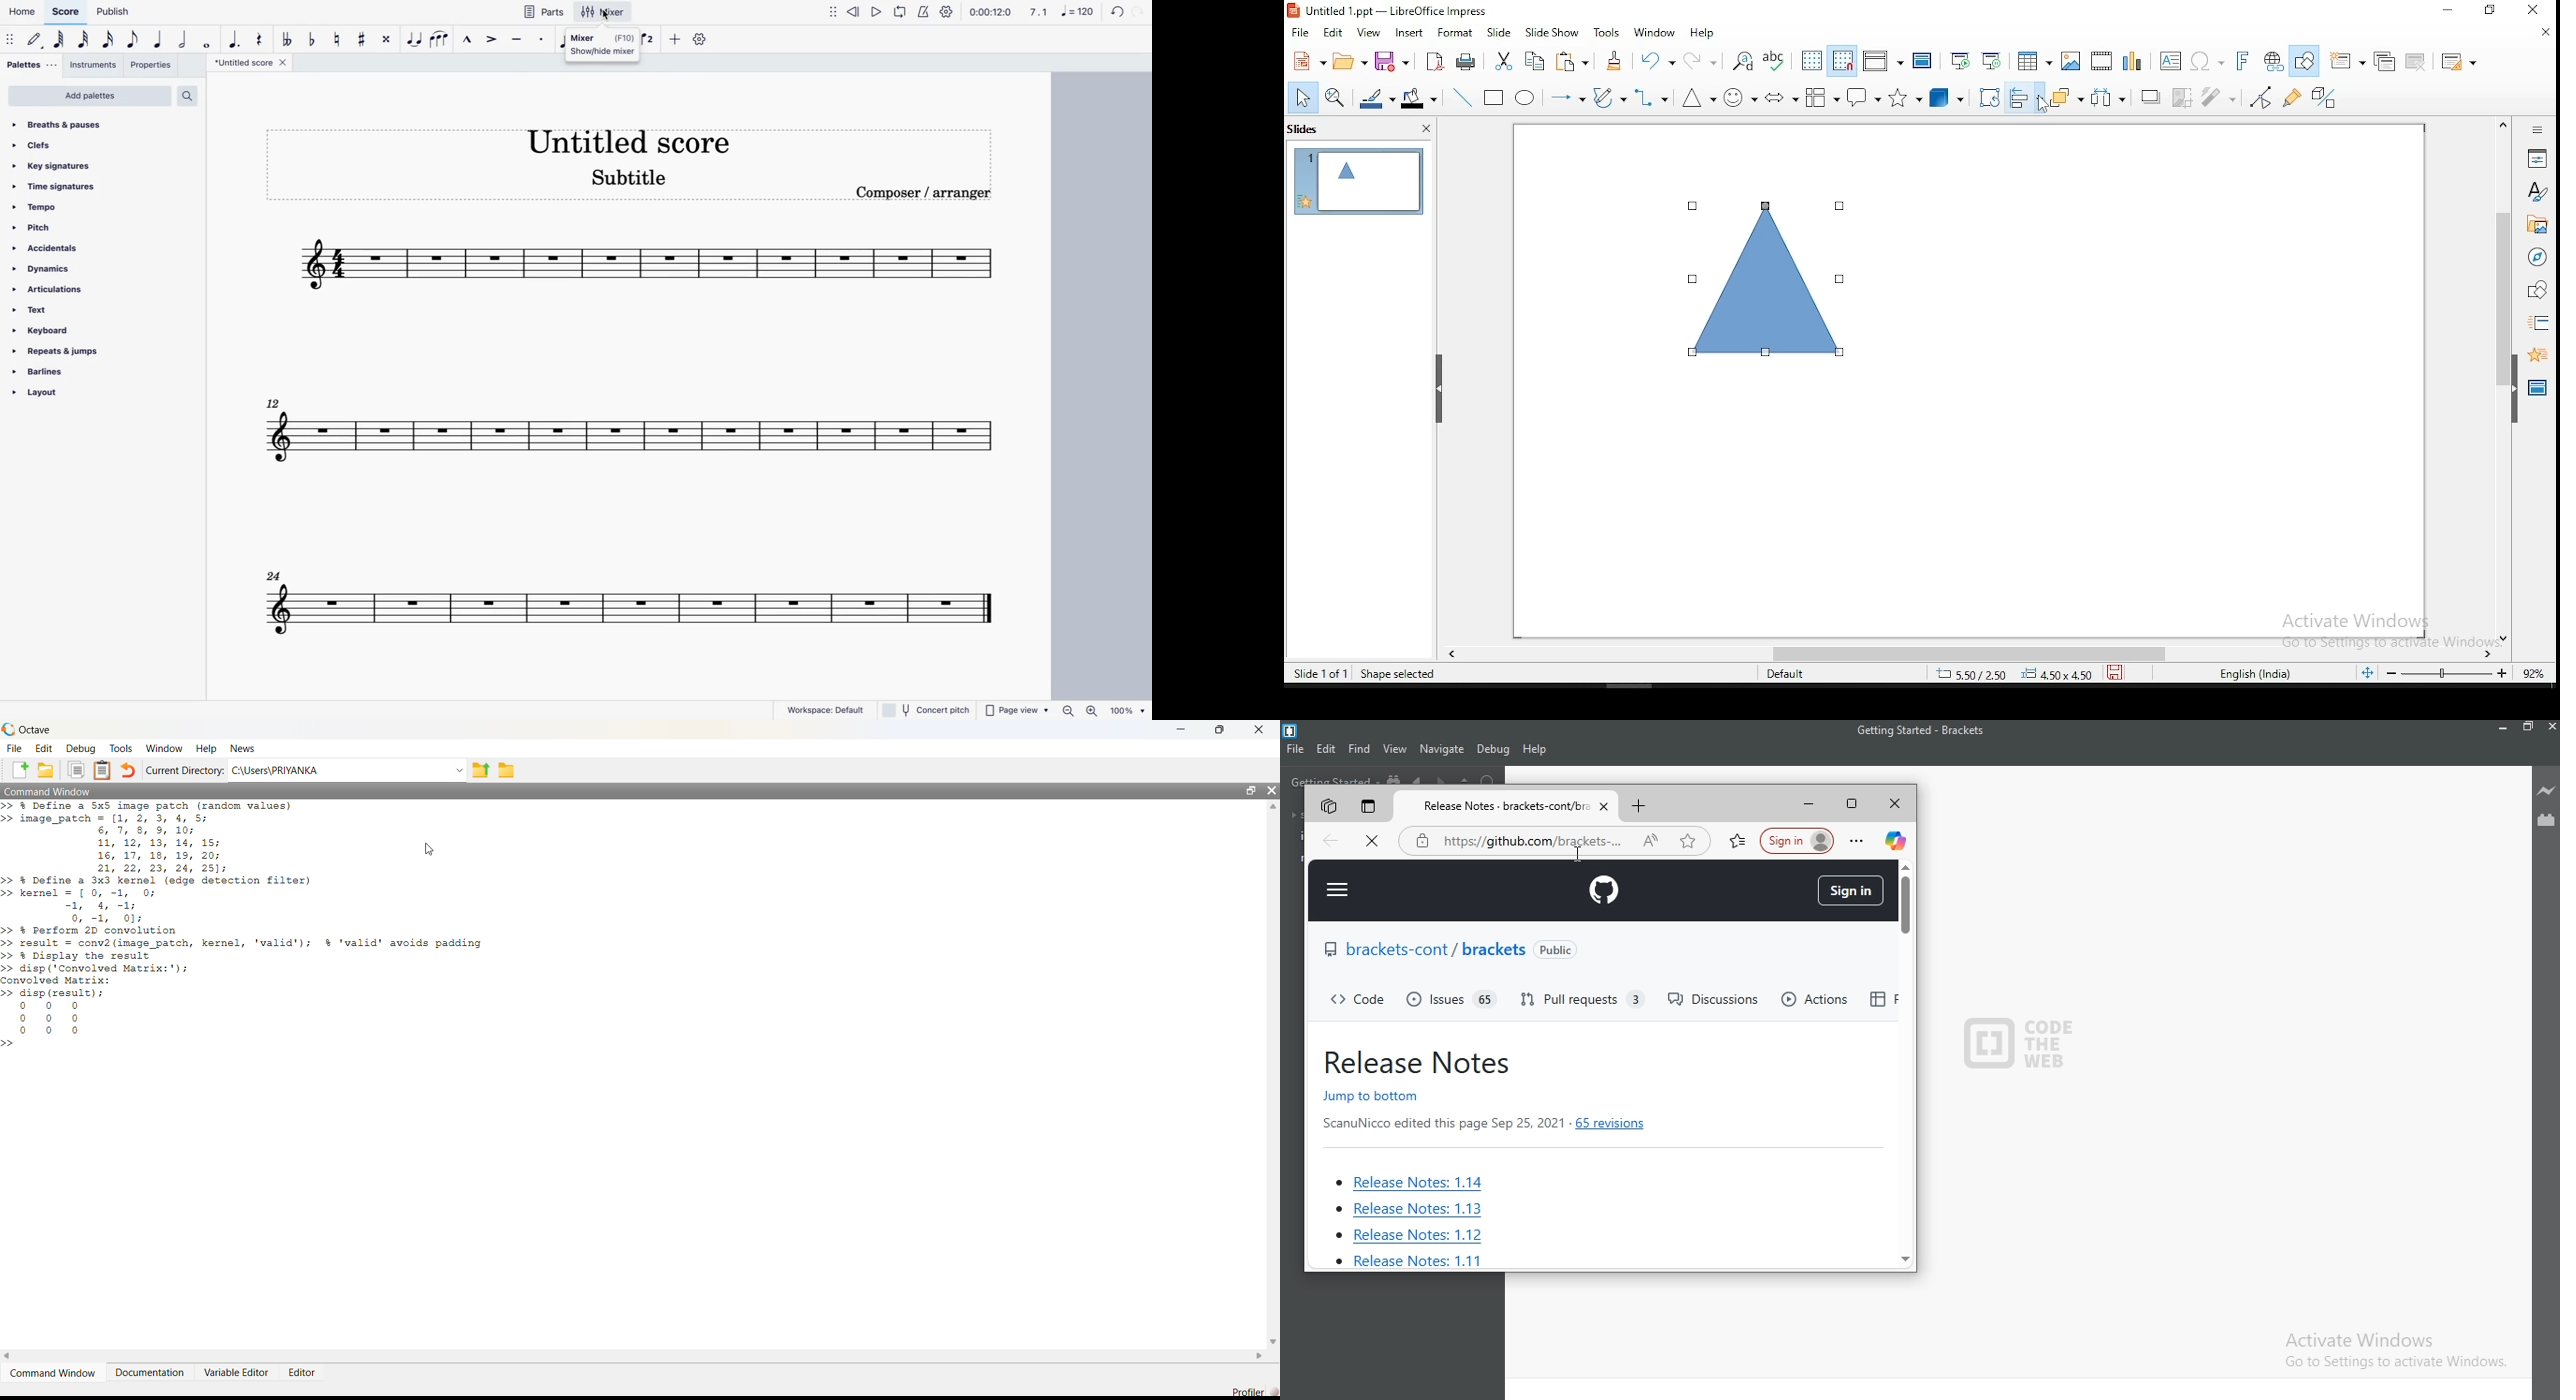 Image resolution: width=2576 pixels, height=1400 pixels. Describe the element at coordinates (2020, 1043) in the screenshot. I see `logo` at that location.